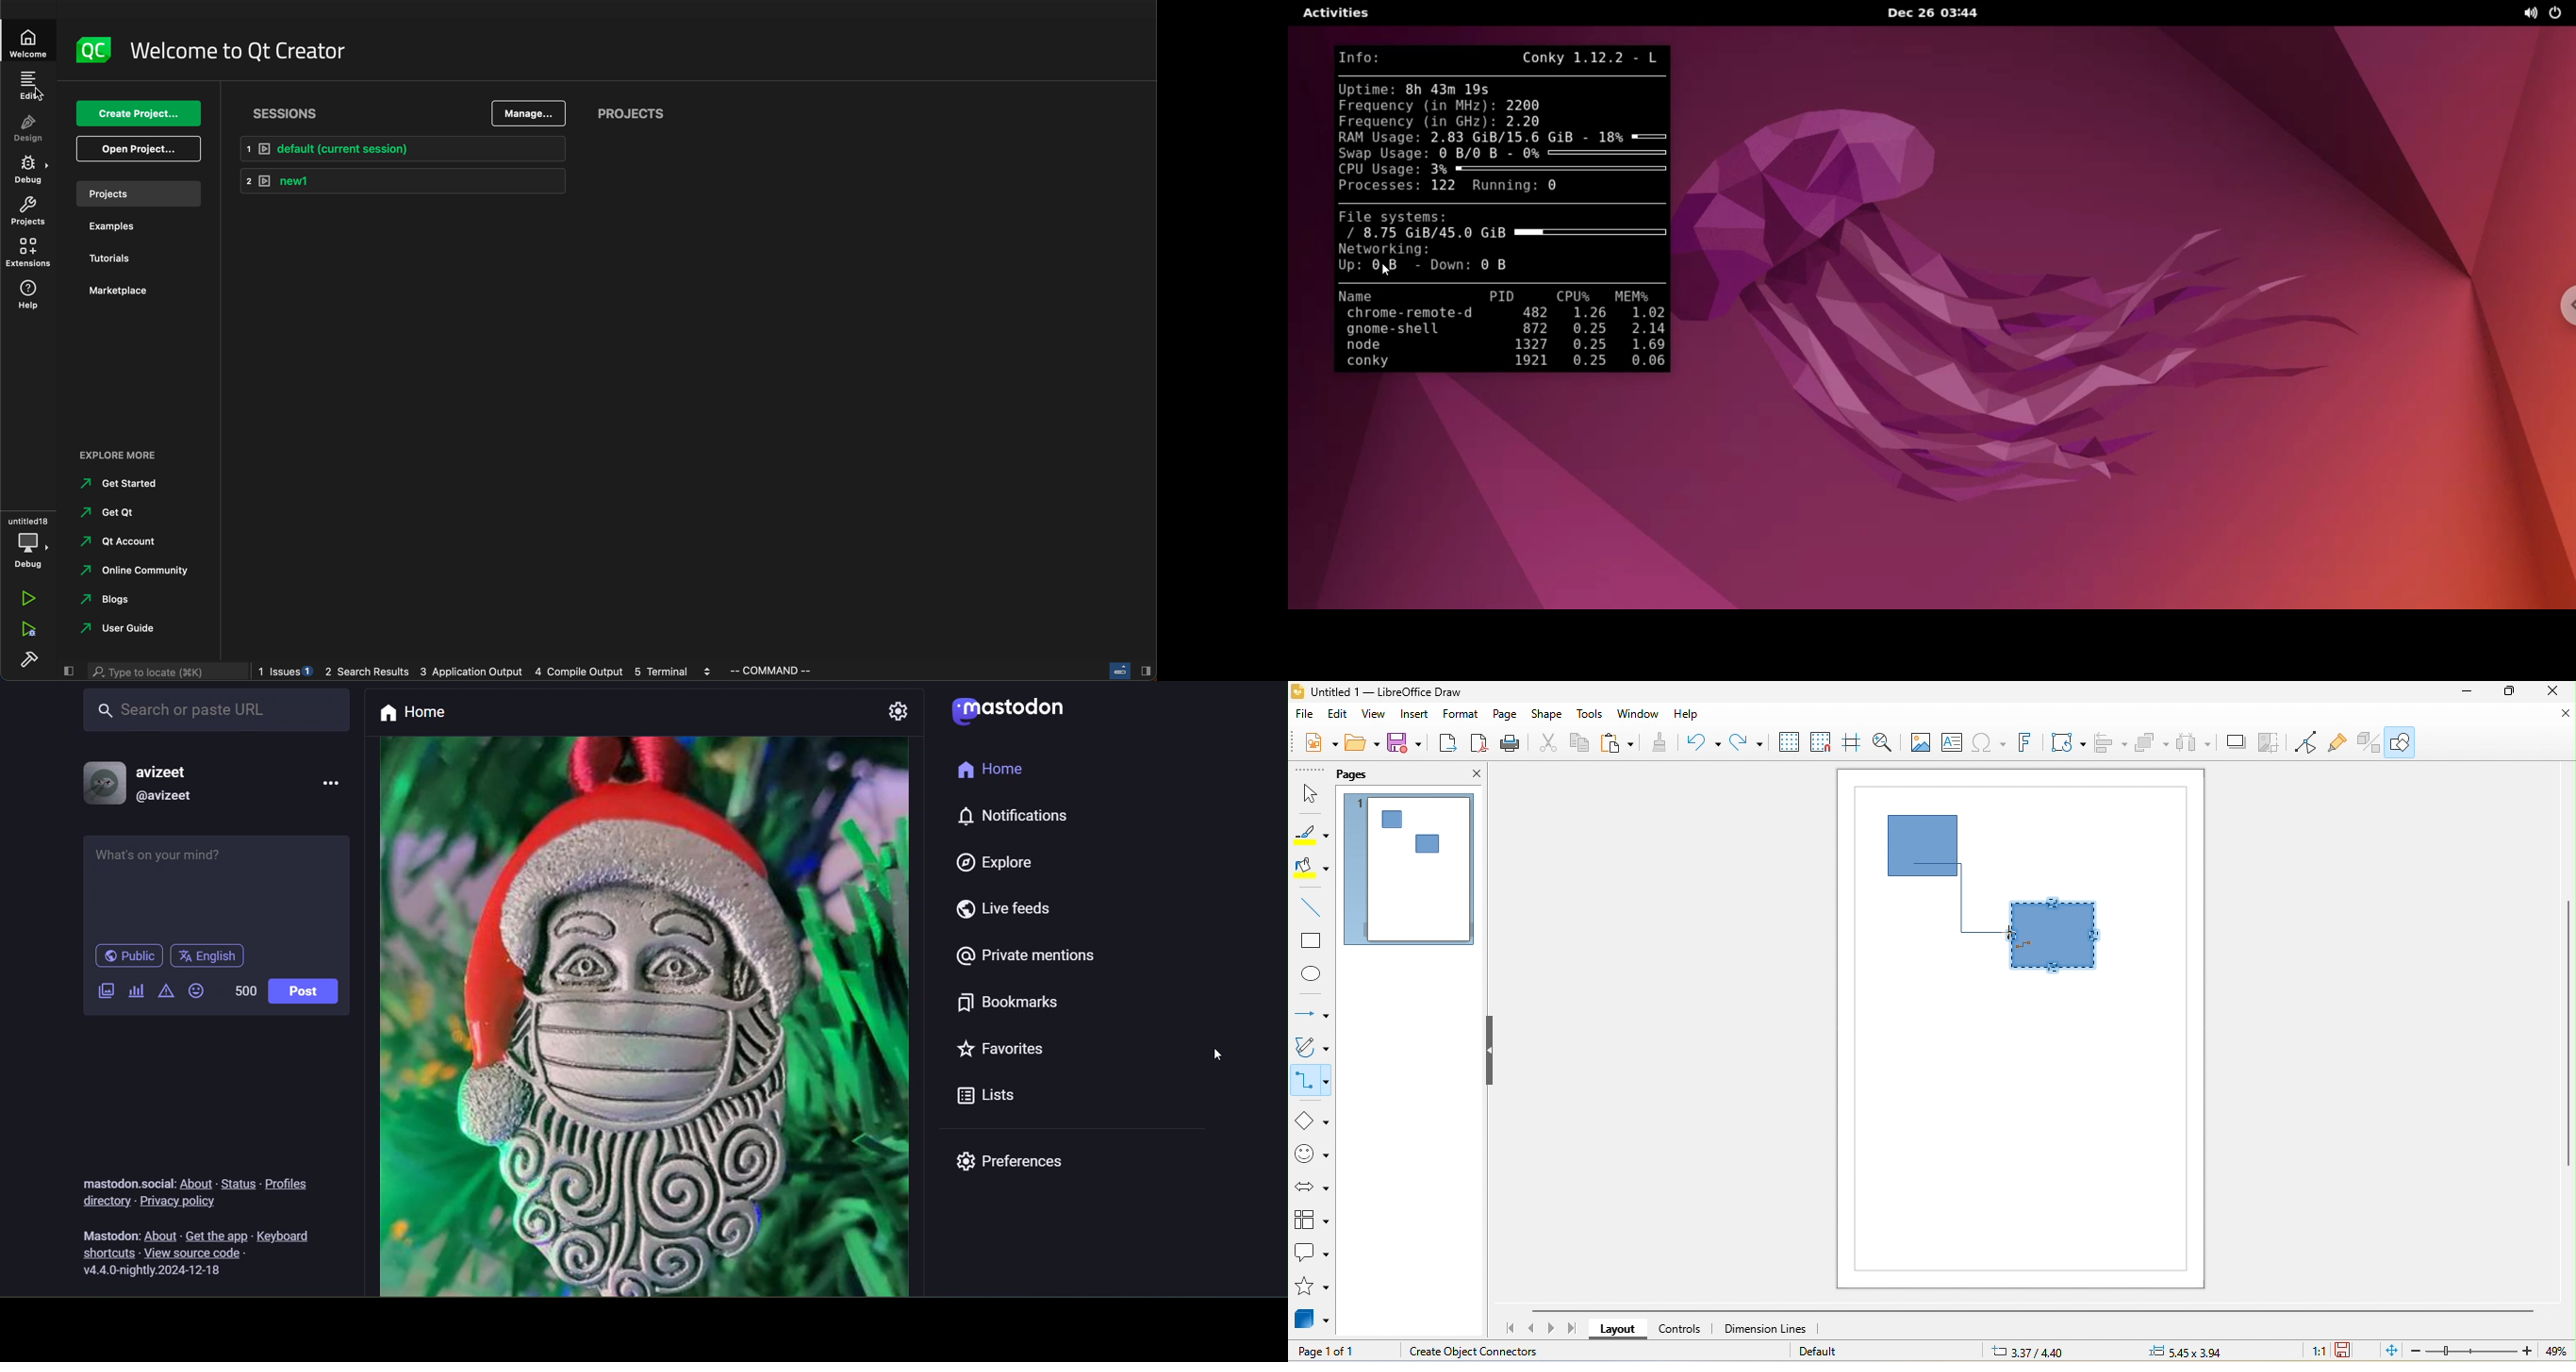 The height and width of the screenshot is (1372, 2576). I want to click on file, so click(1306, 714).